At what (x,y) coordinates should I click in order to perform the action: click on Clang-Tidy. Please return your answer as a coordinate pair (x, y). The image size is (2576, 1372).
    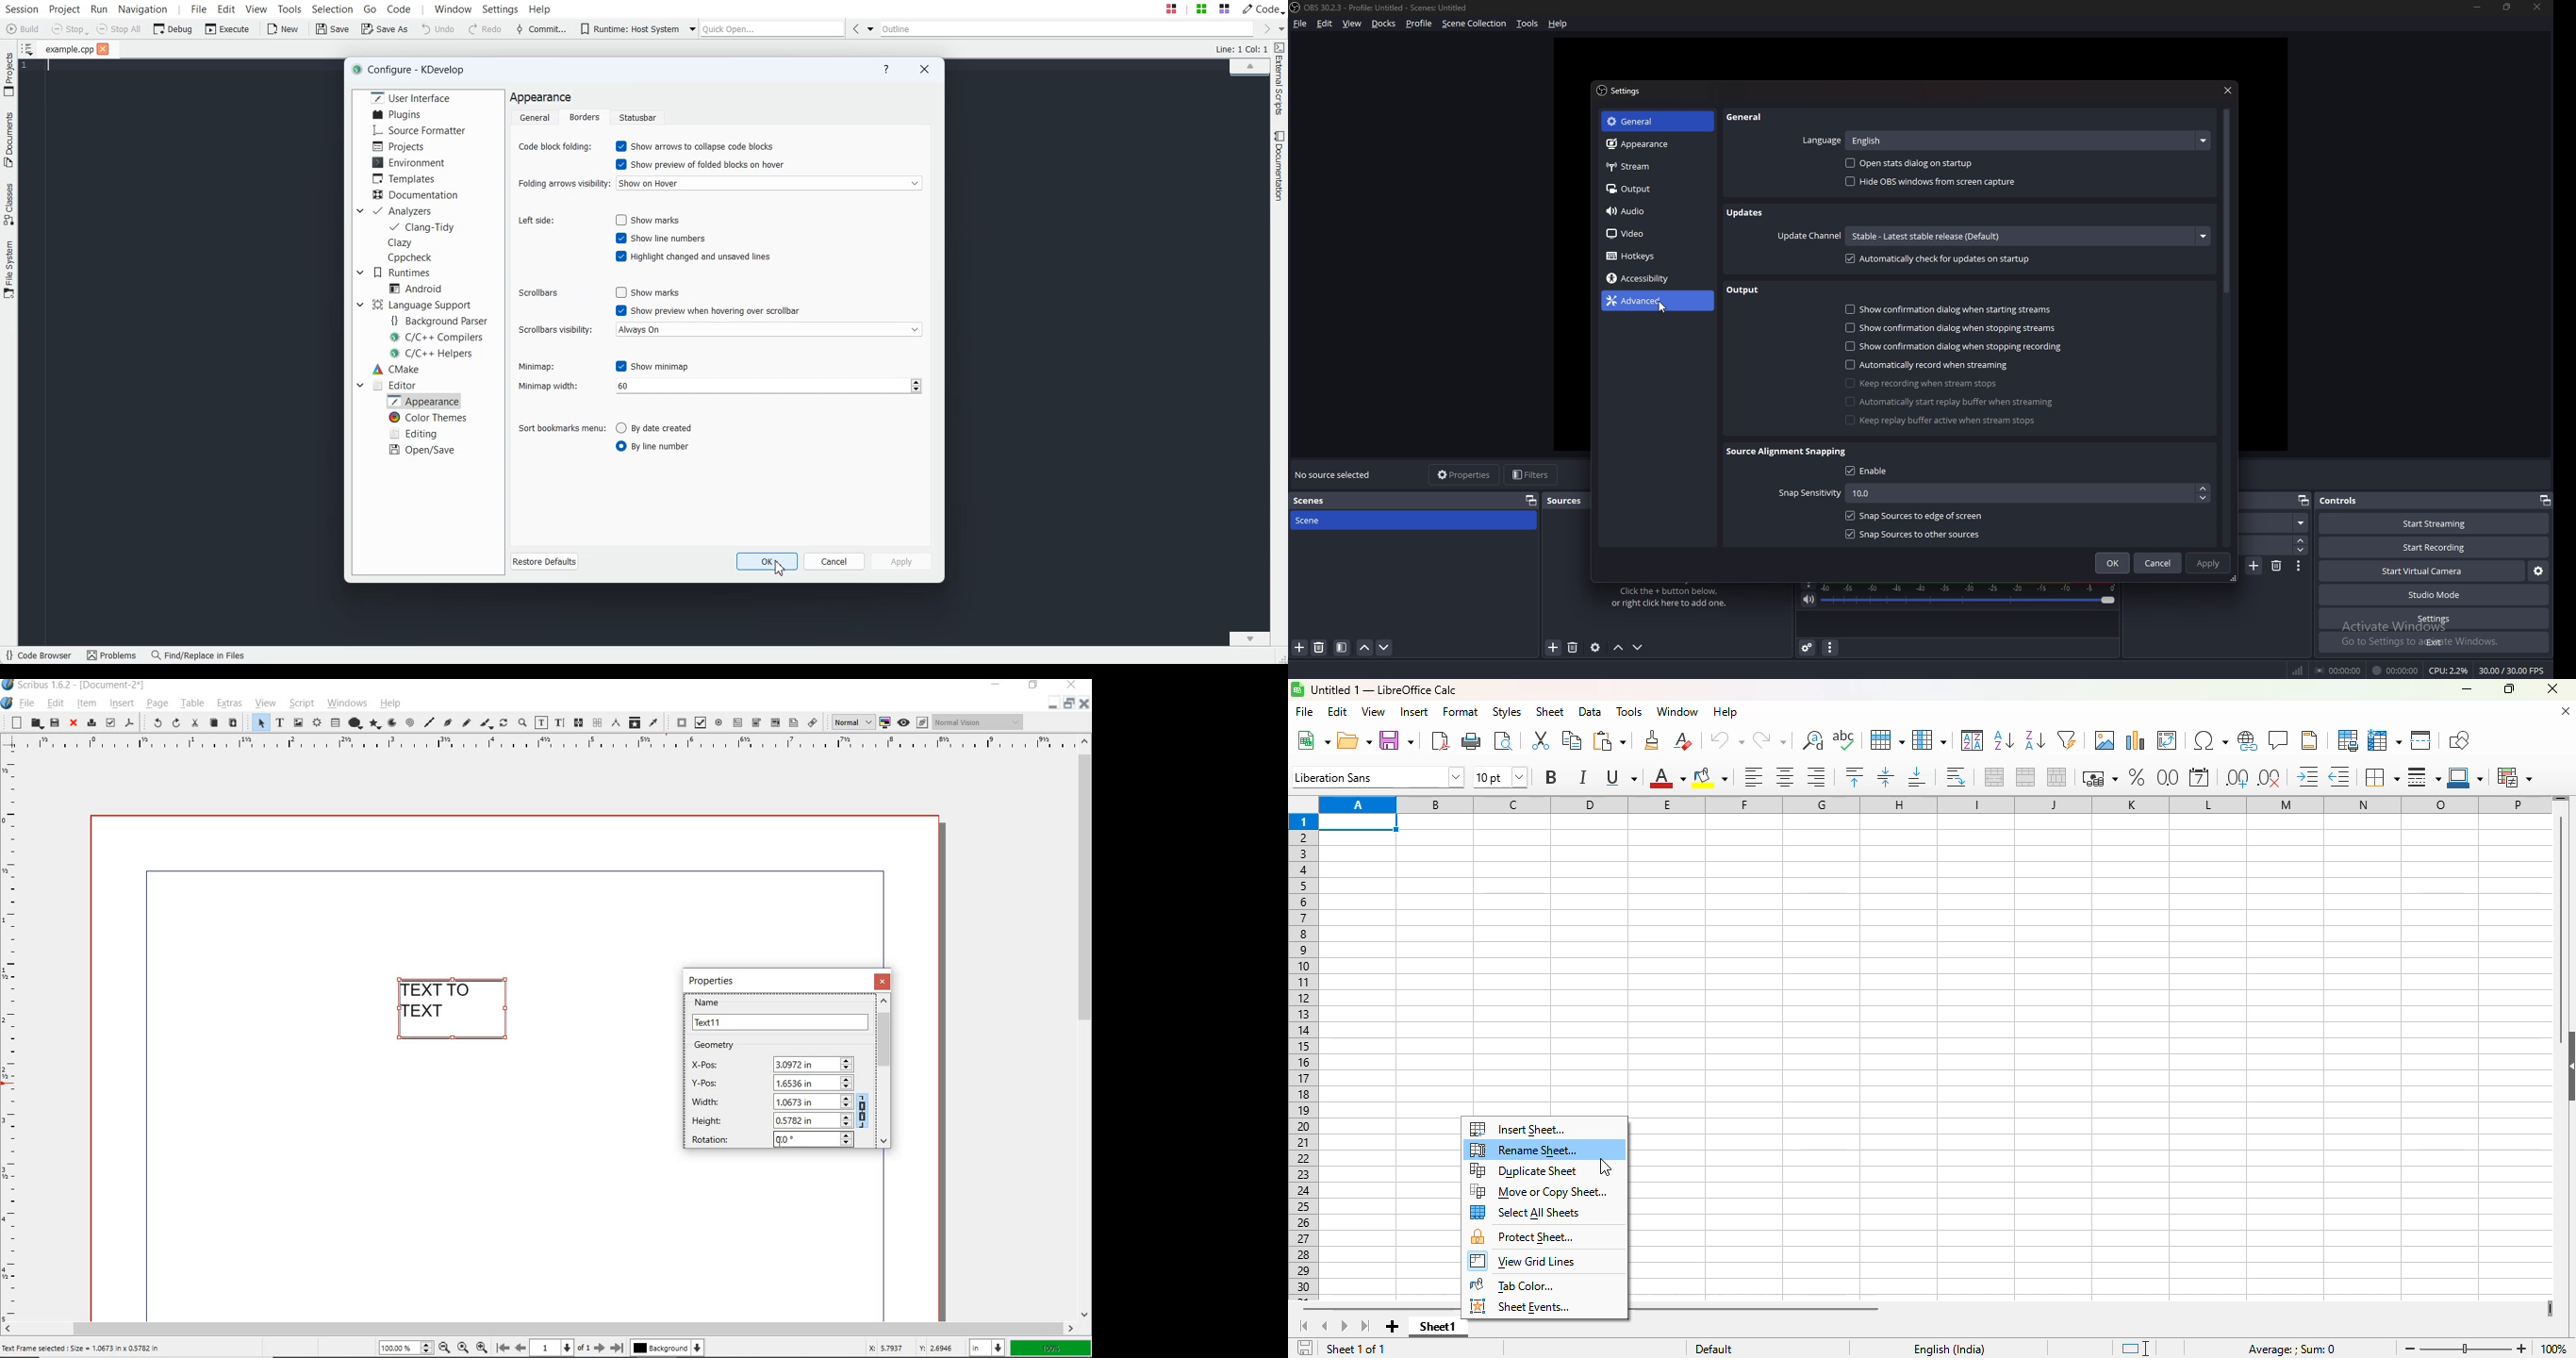
    Looking at the image, I should click on (423, 227).